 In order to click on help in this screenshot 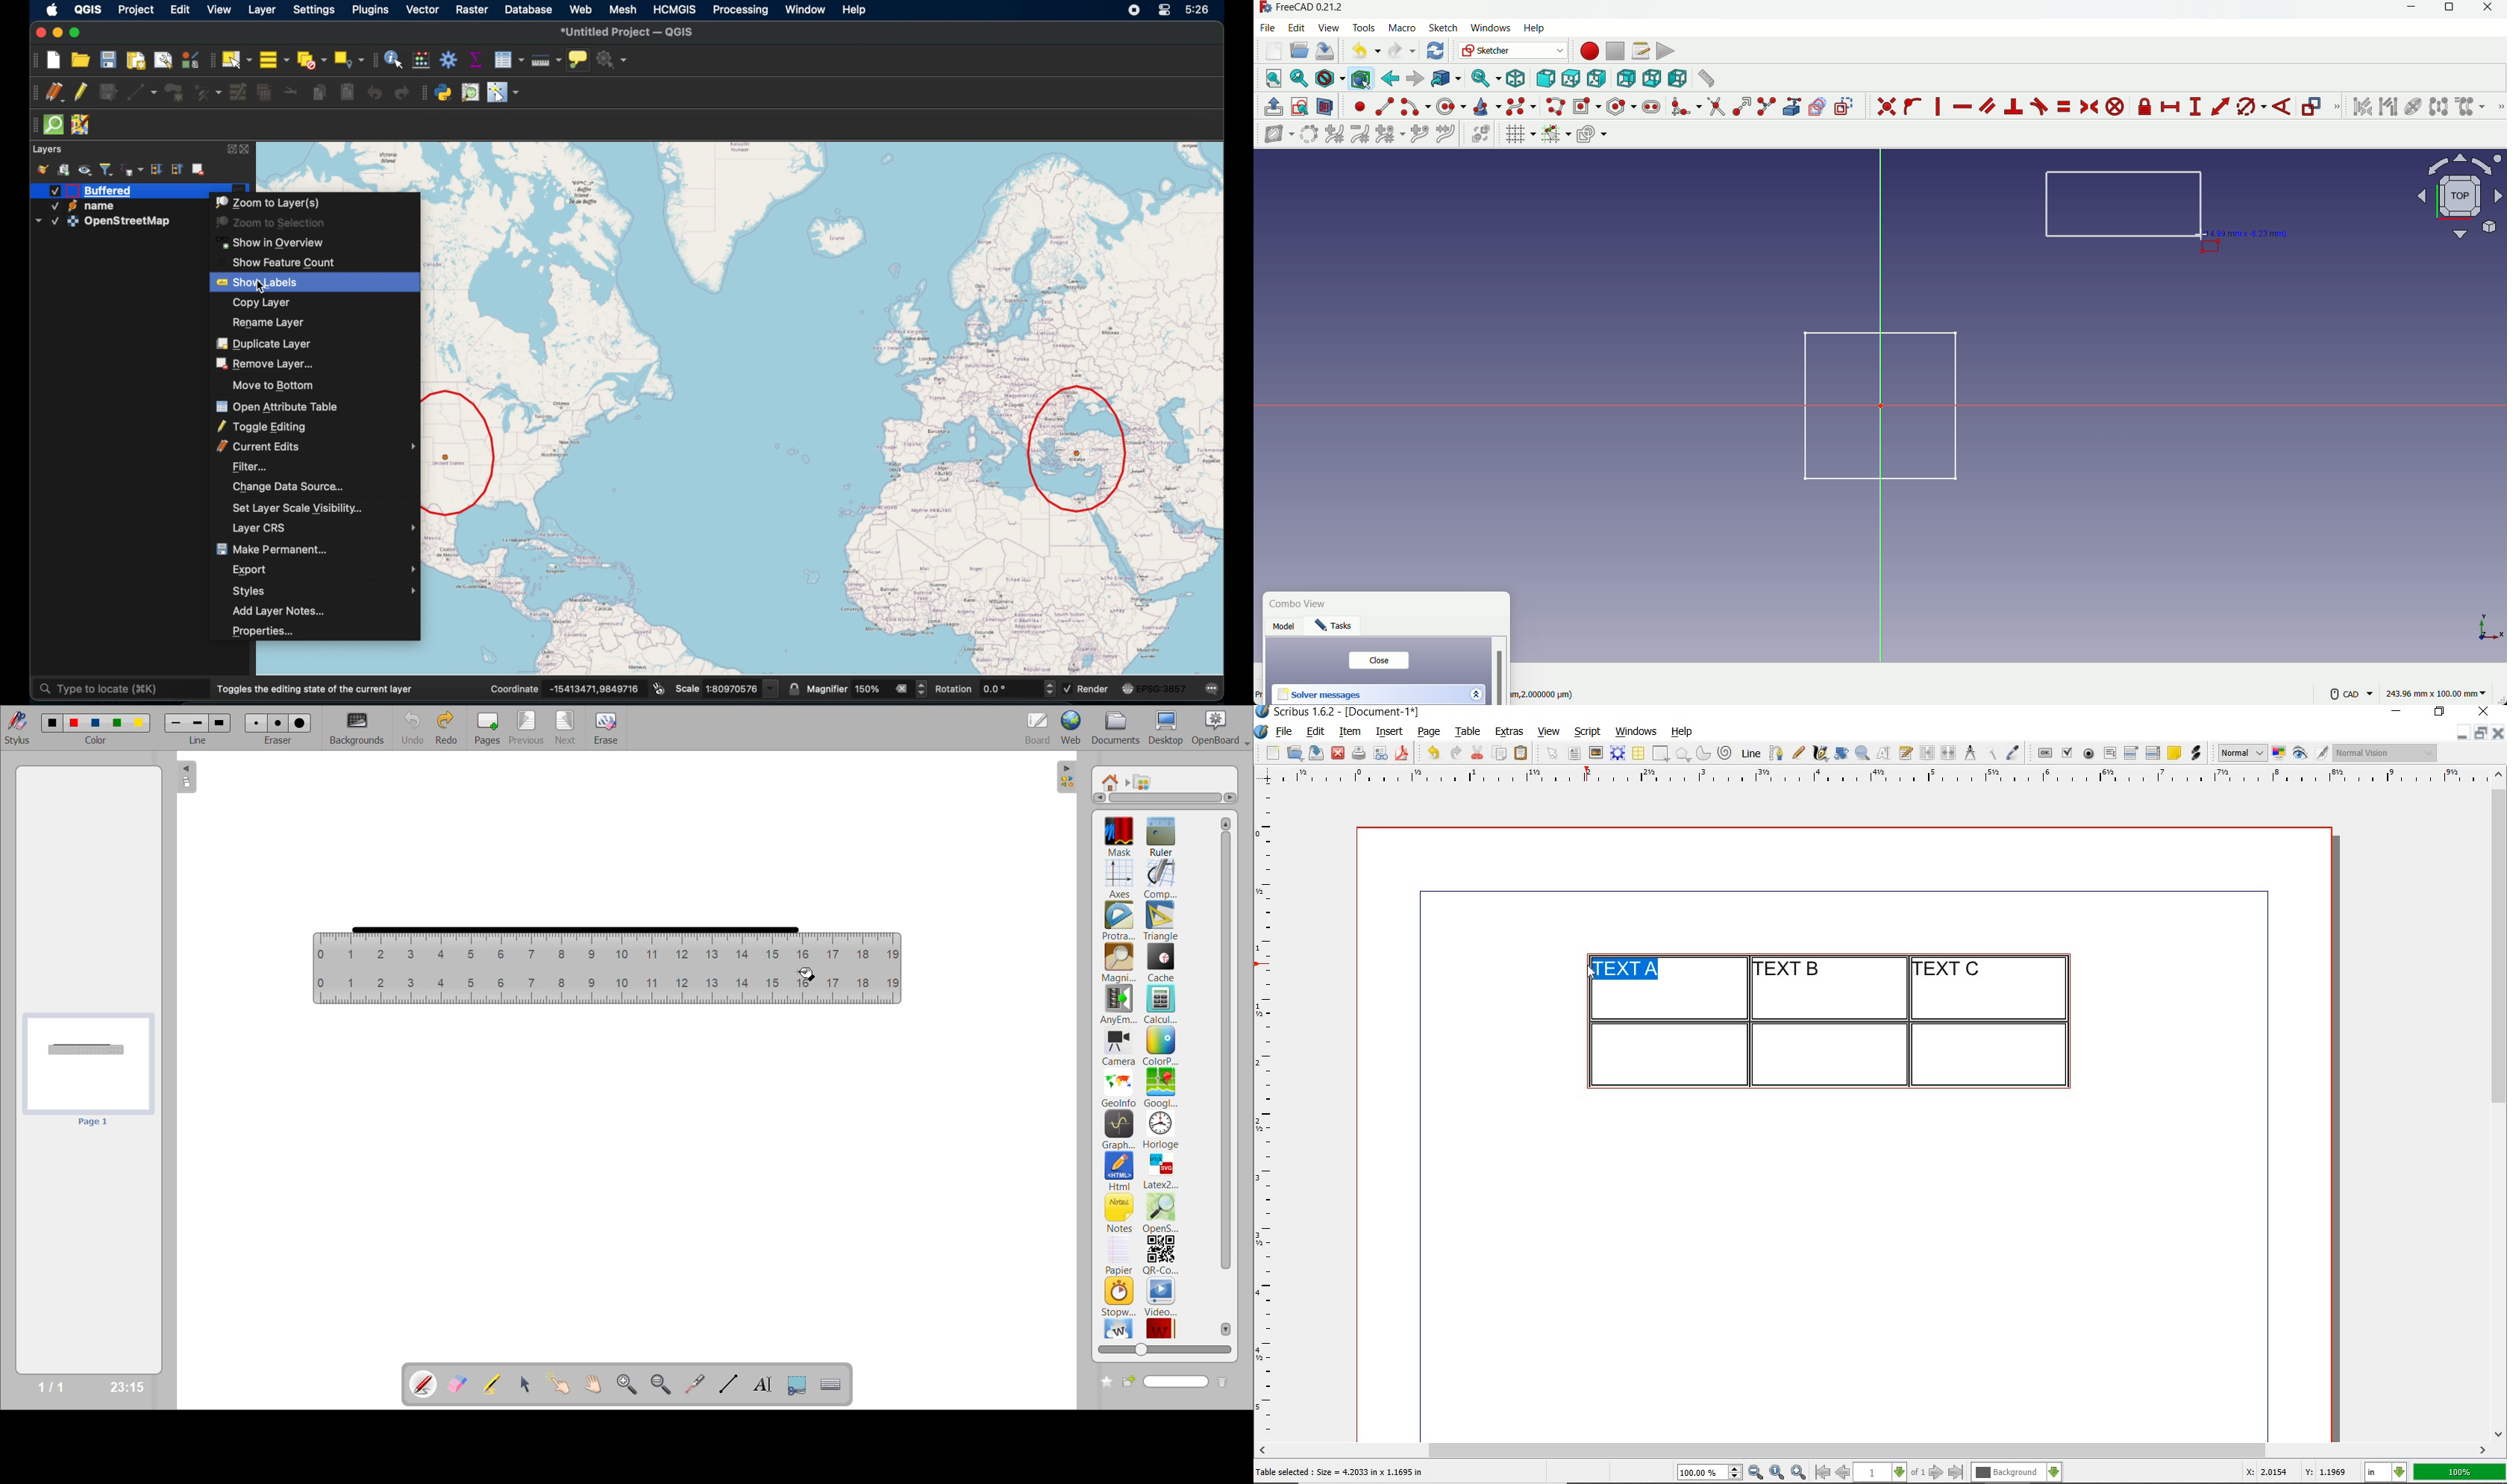, I will do `click(1680, 733)`.